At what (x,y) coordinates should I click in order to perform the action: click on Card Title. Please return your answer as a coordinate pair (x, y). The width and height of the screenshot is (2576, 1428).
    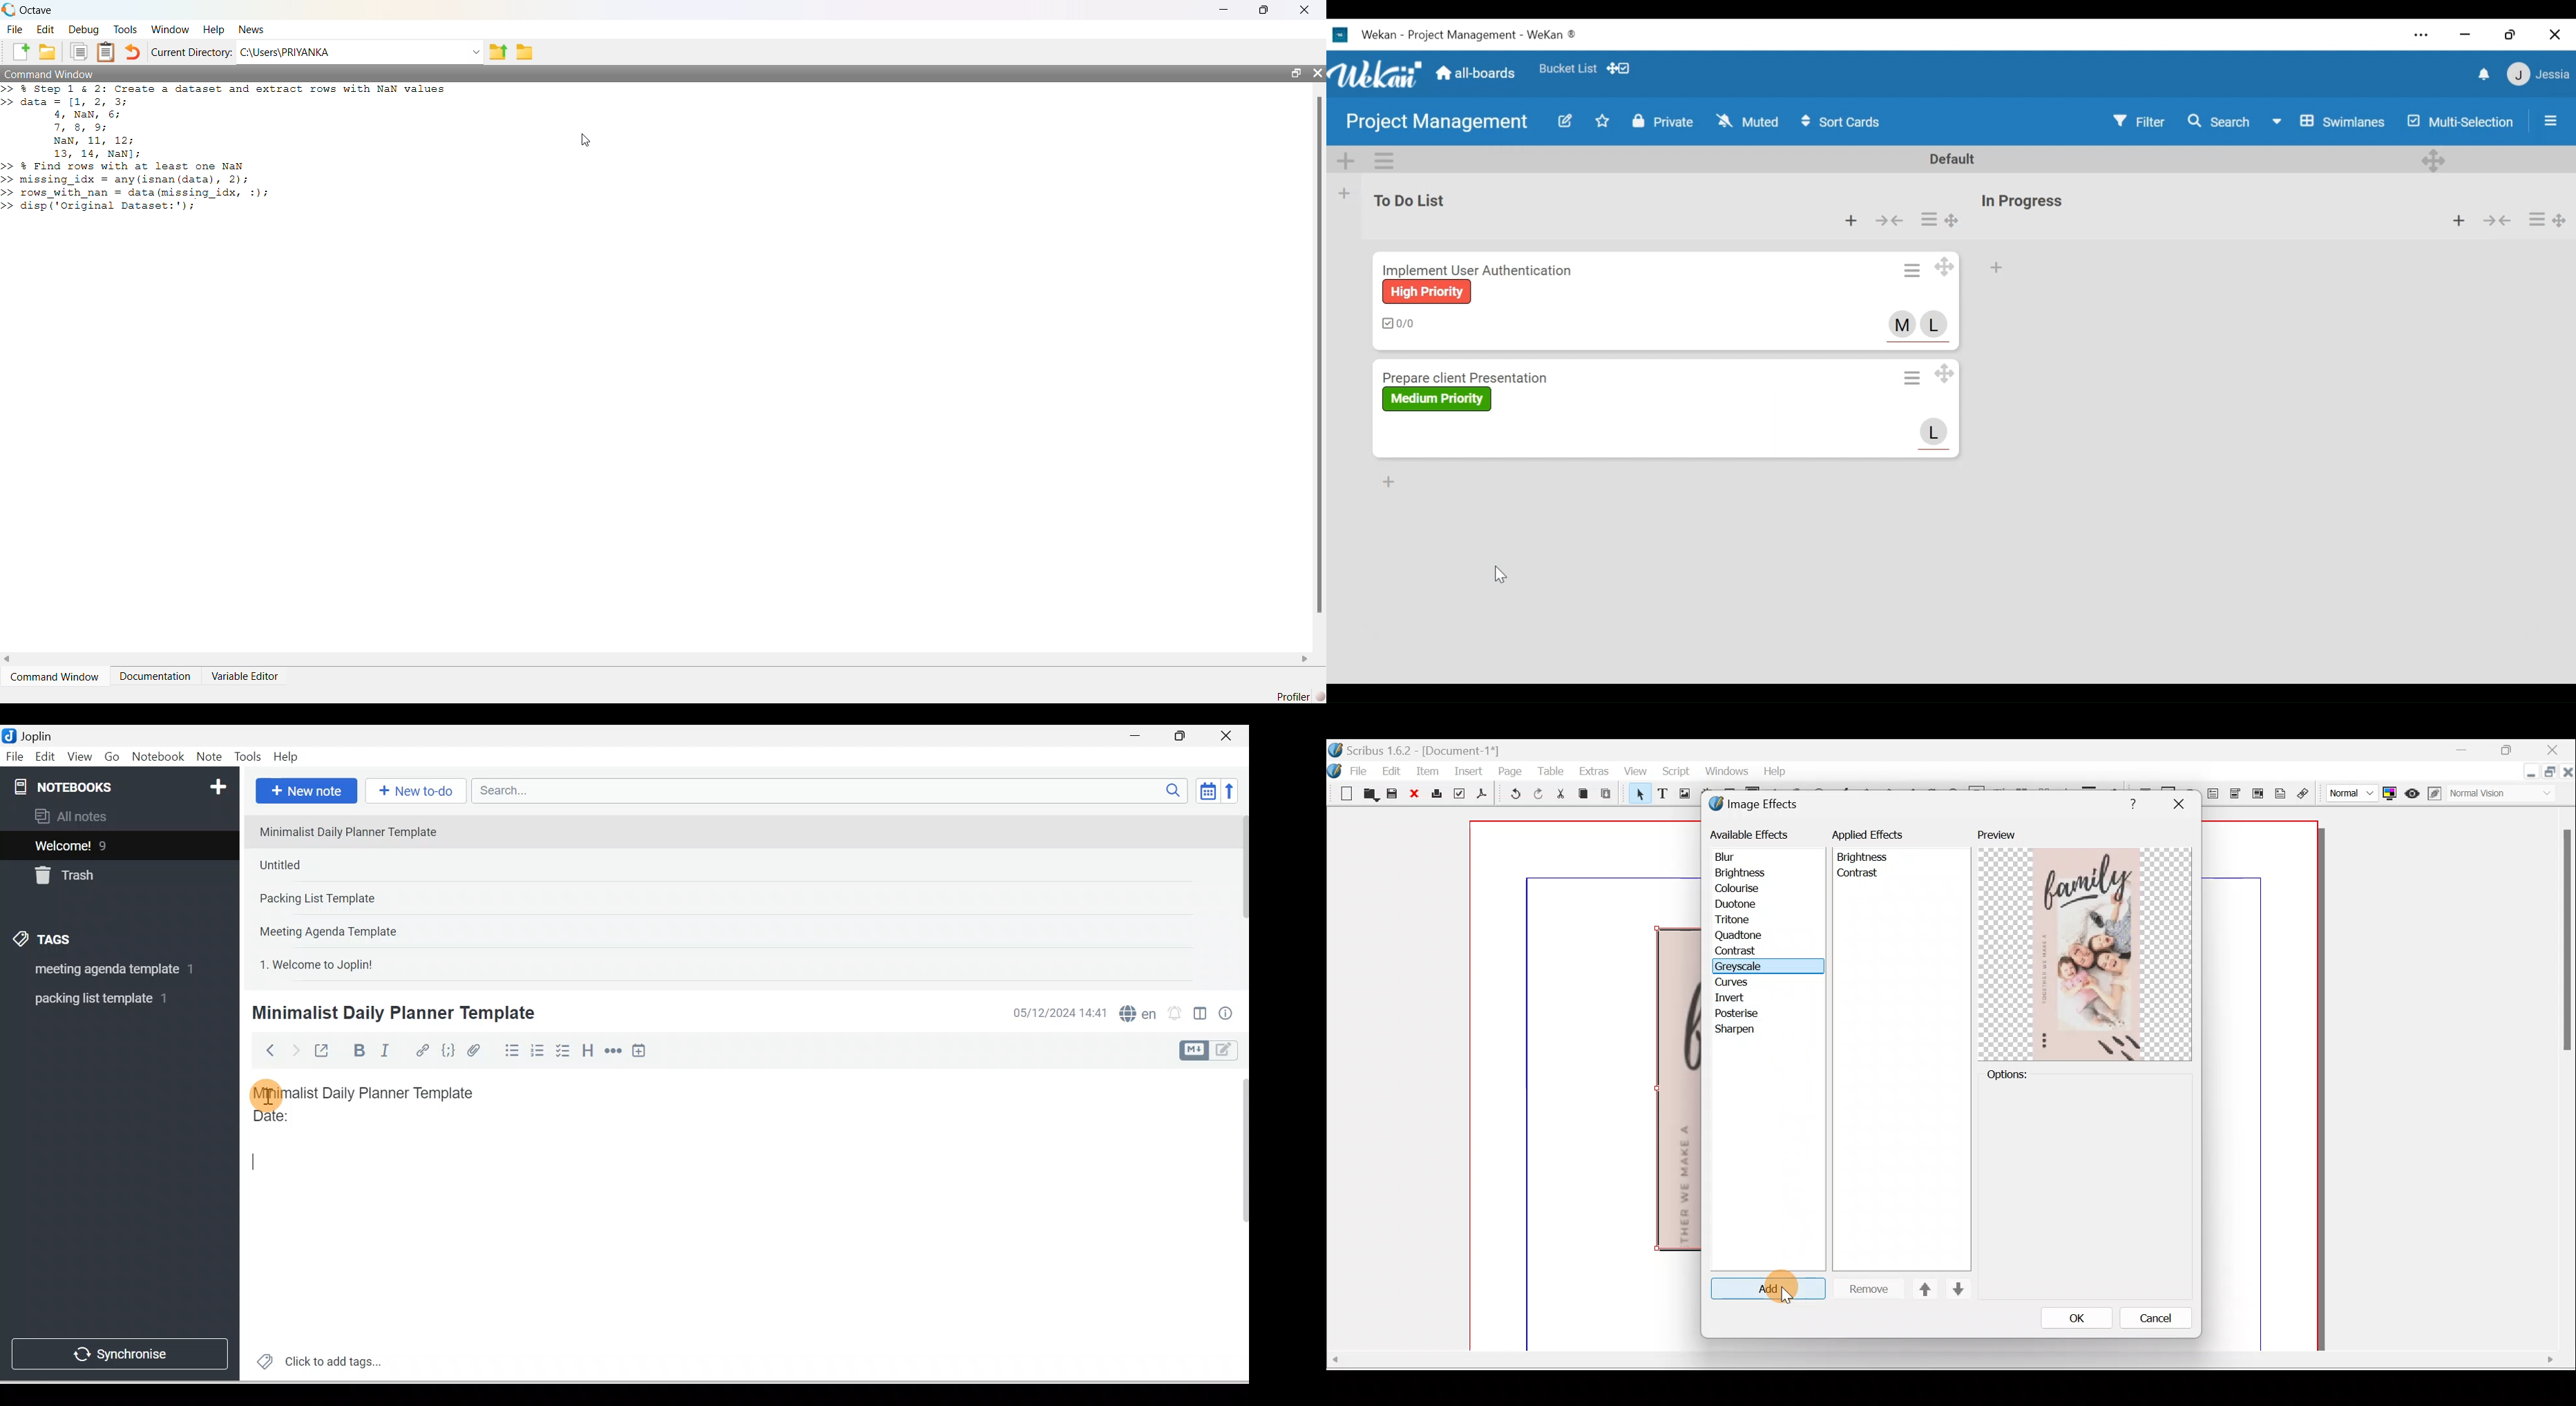
    Looking at the image, I should click on (1481, 269).